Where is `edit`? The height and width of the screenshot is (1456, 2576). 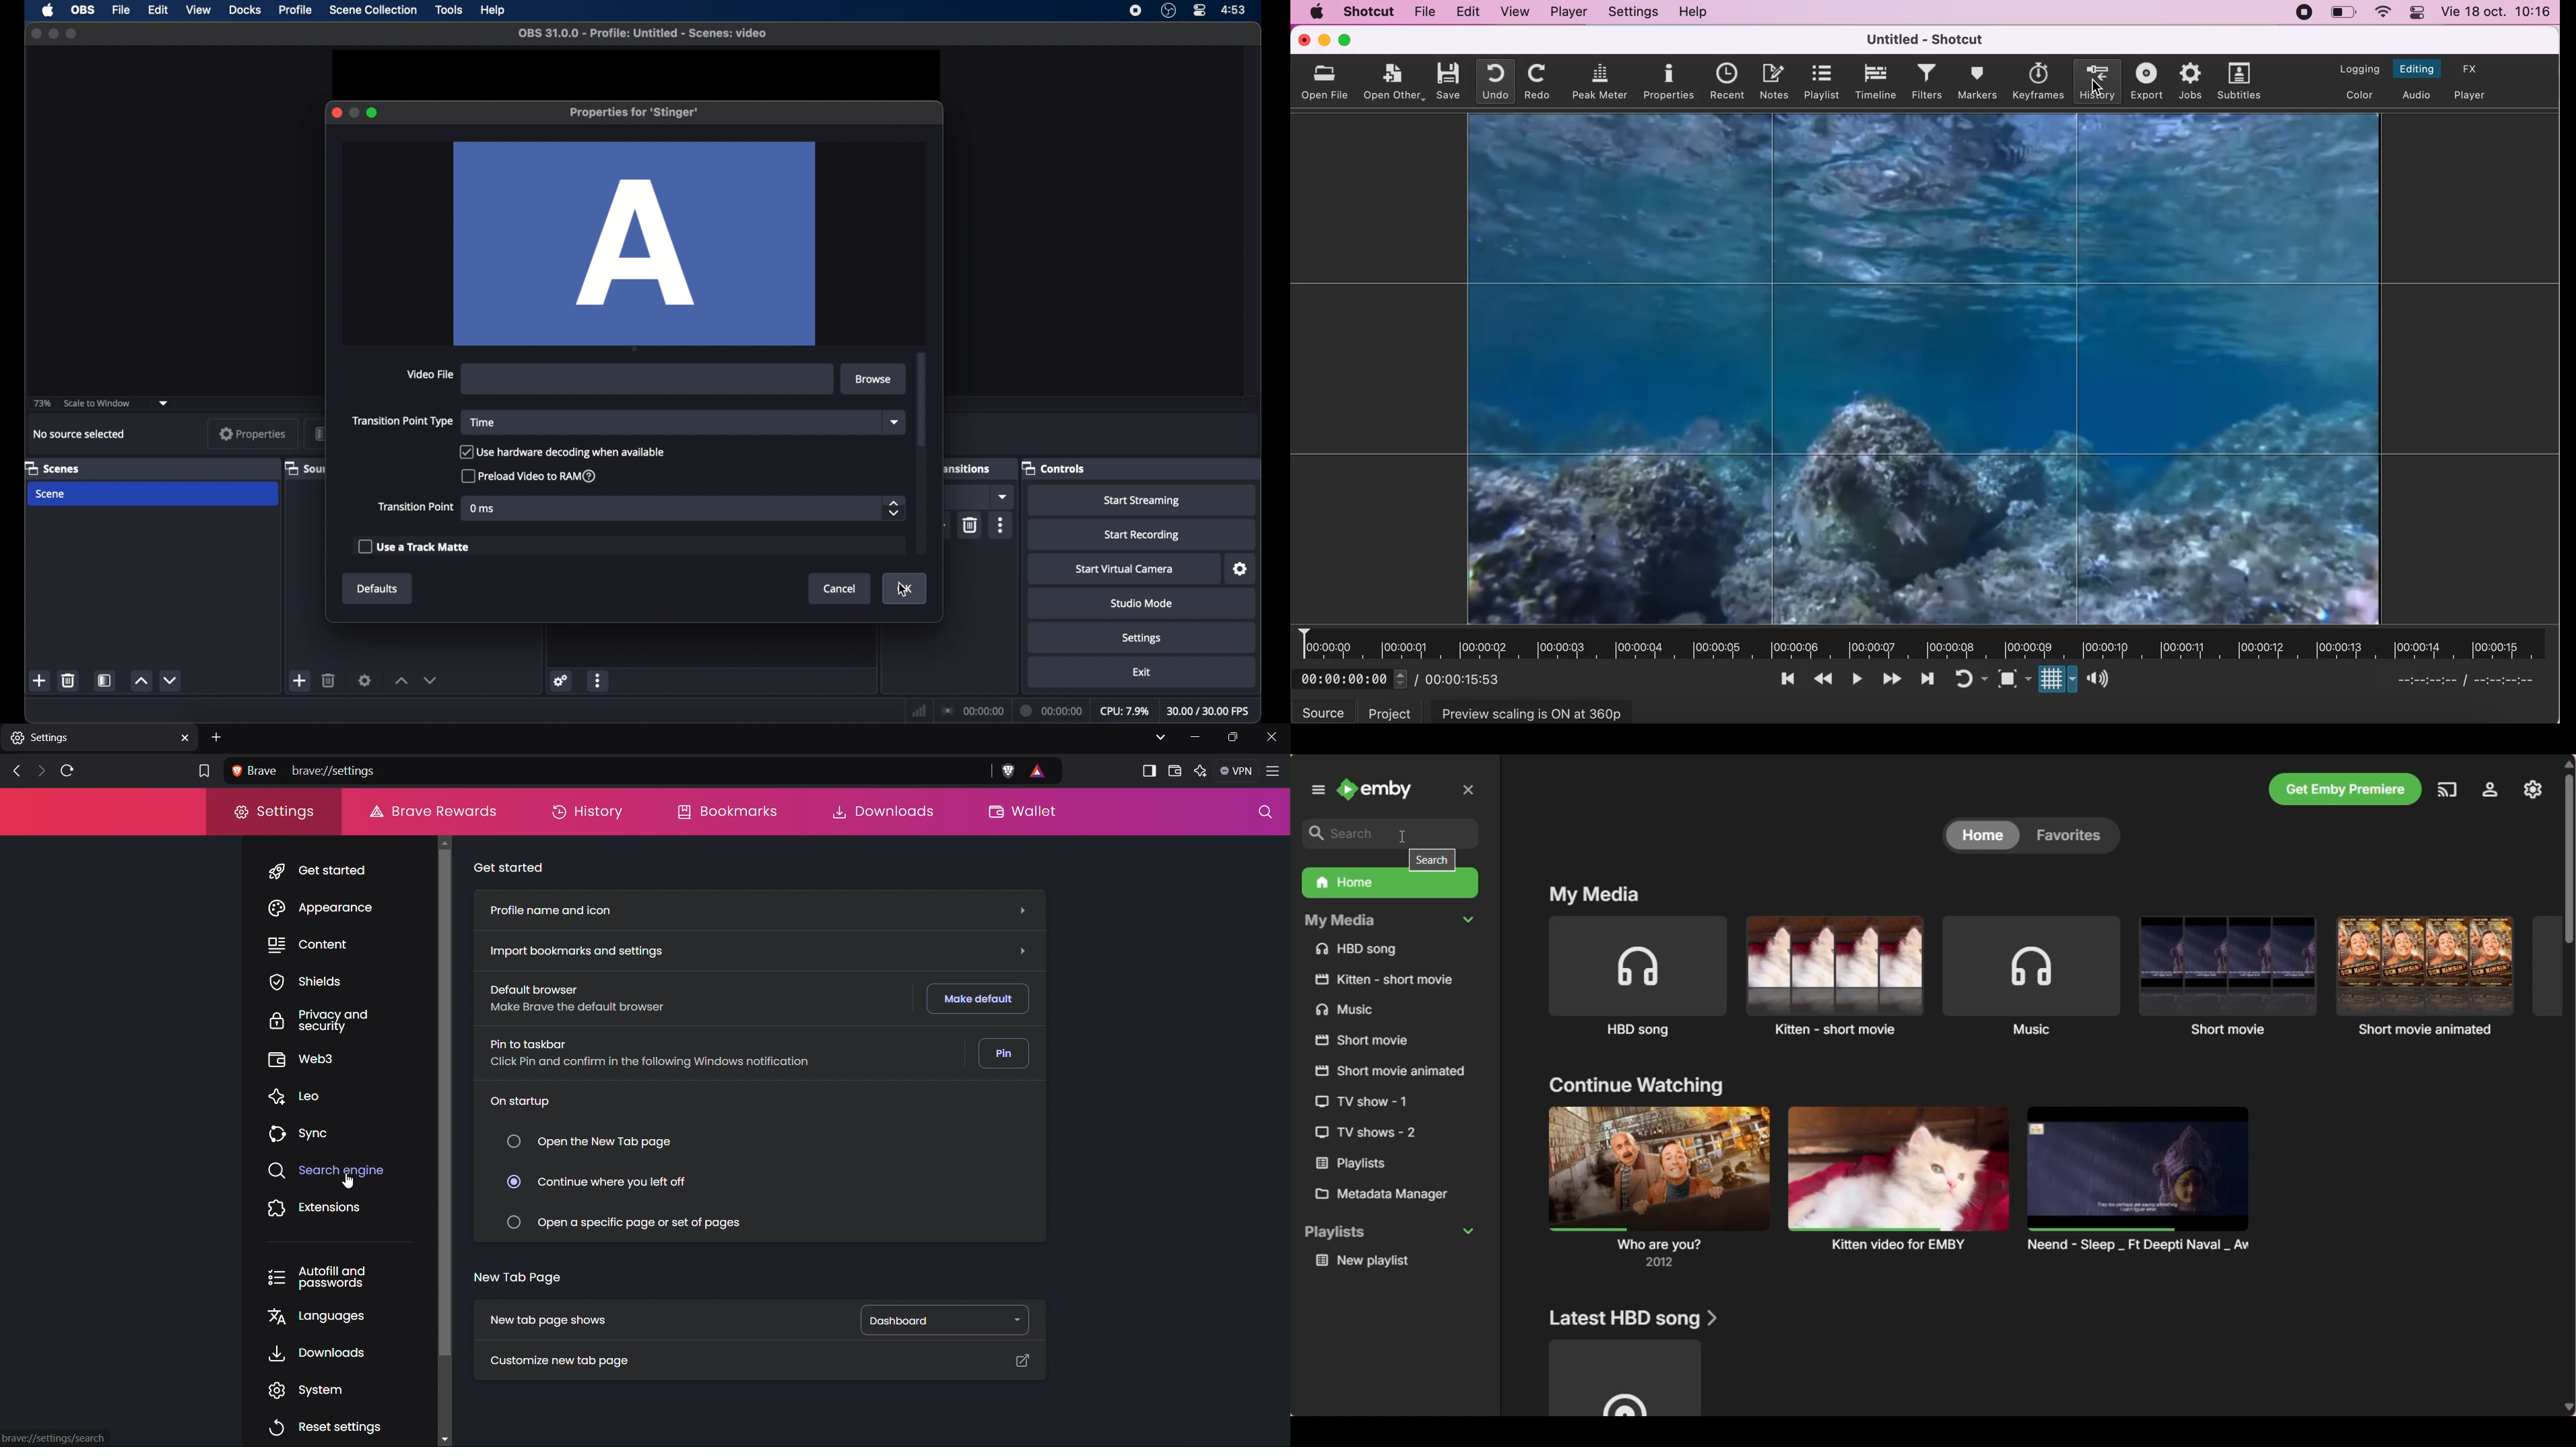 edit is located at coordinates (1466, 12).